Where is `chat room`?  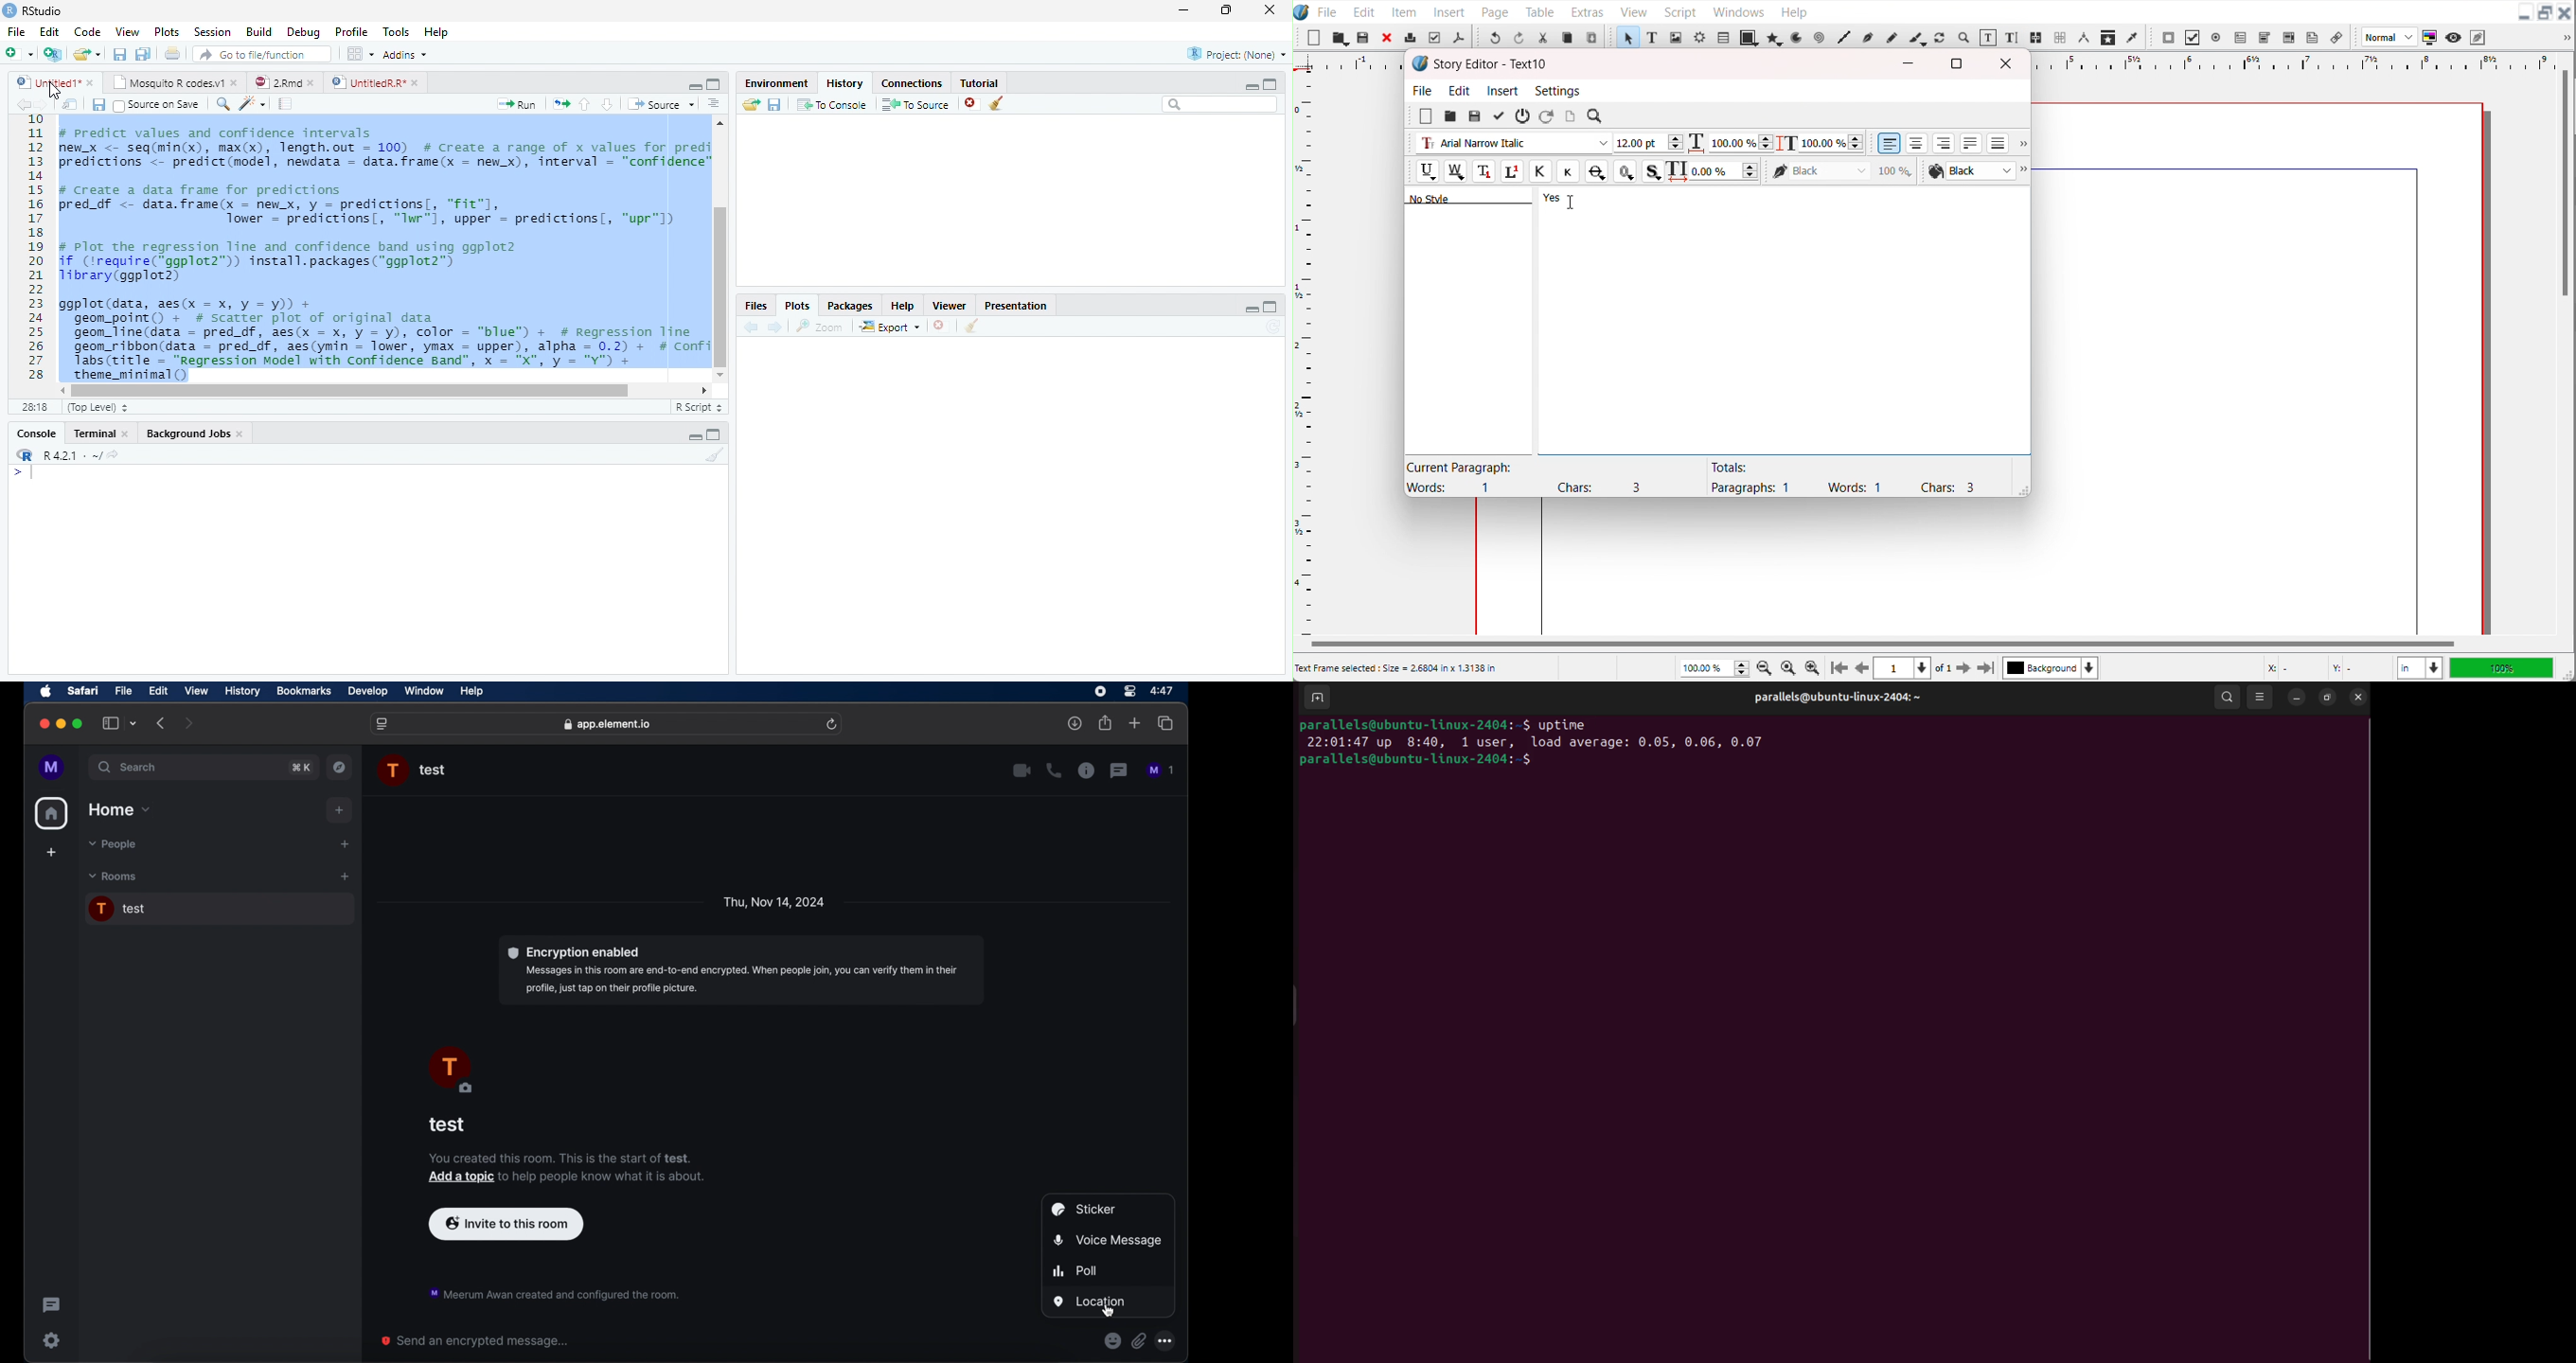 chat room is located at coordinates (219, 909).